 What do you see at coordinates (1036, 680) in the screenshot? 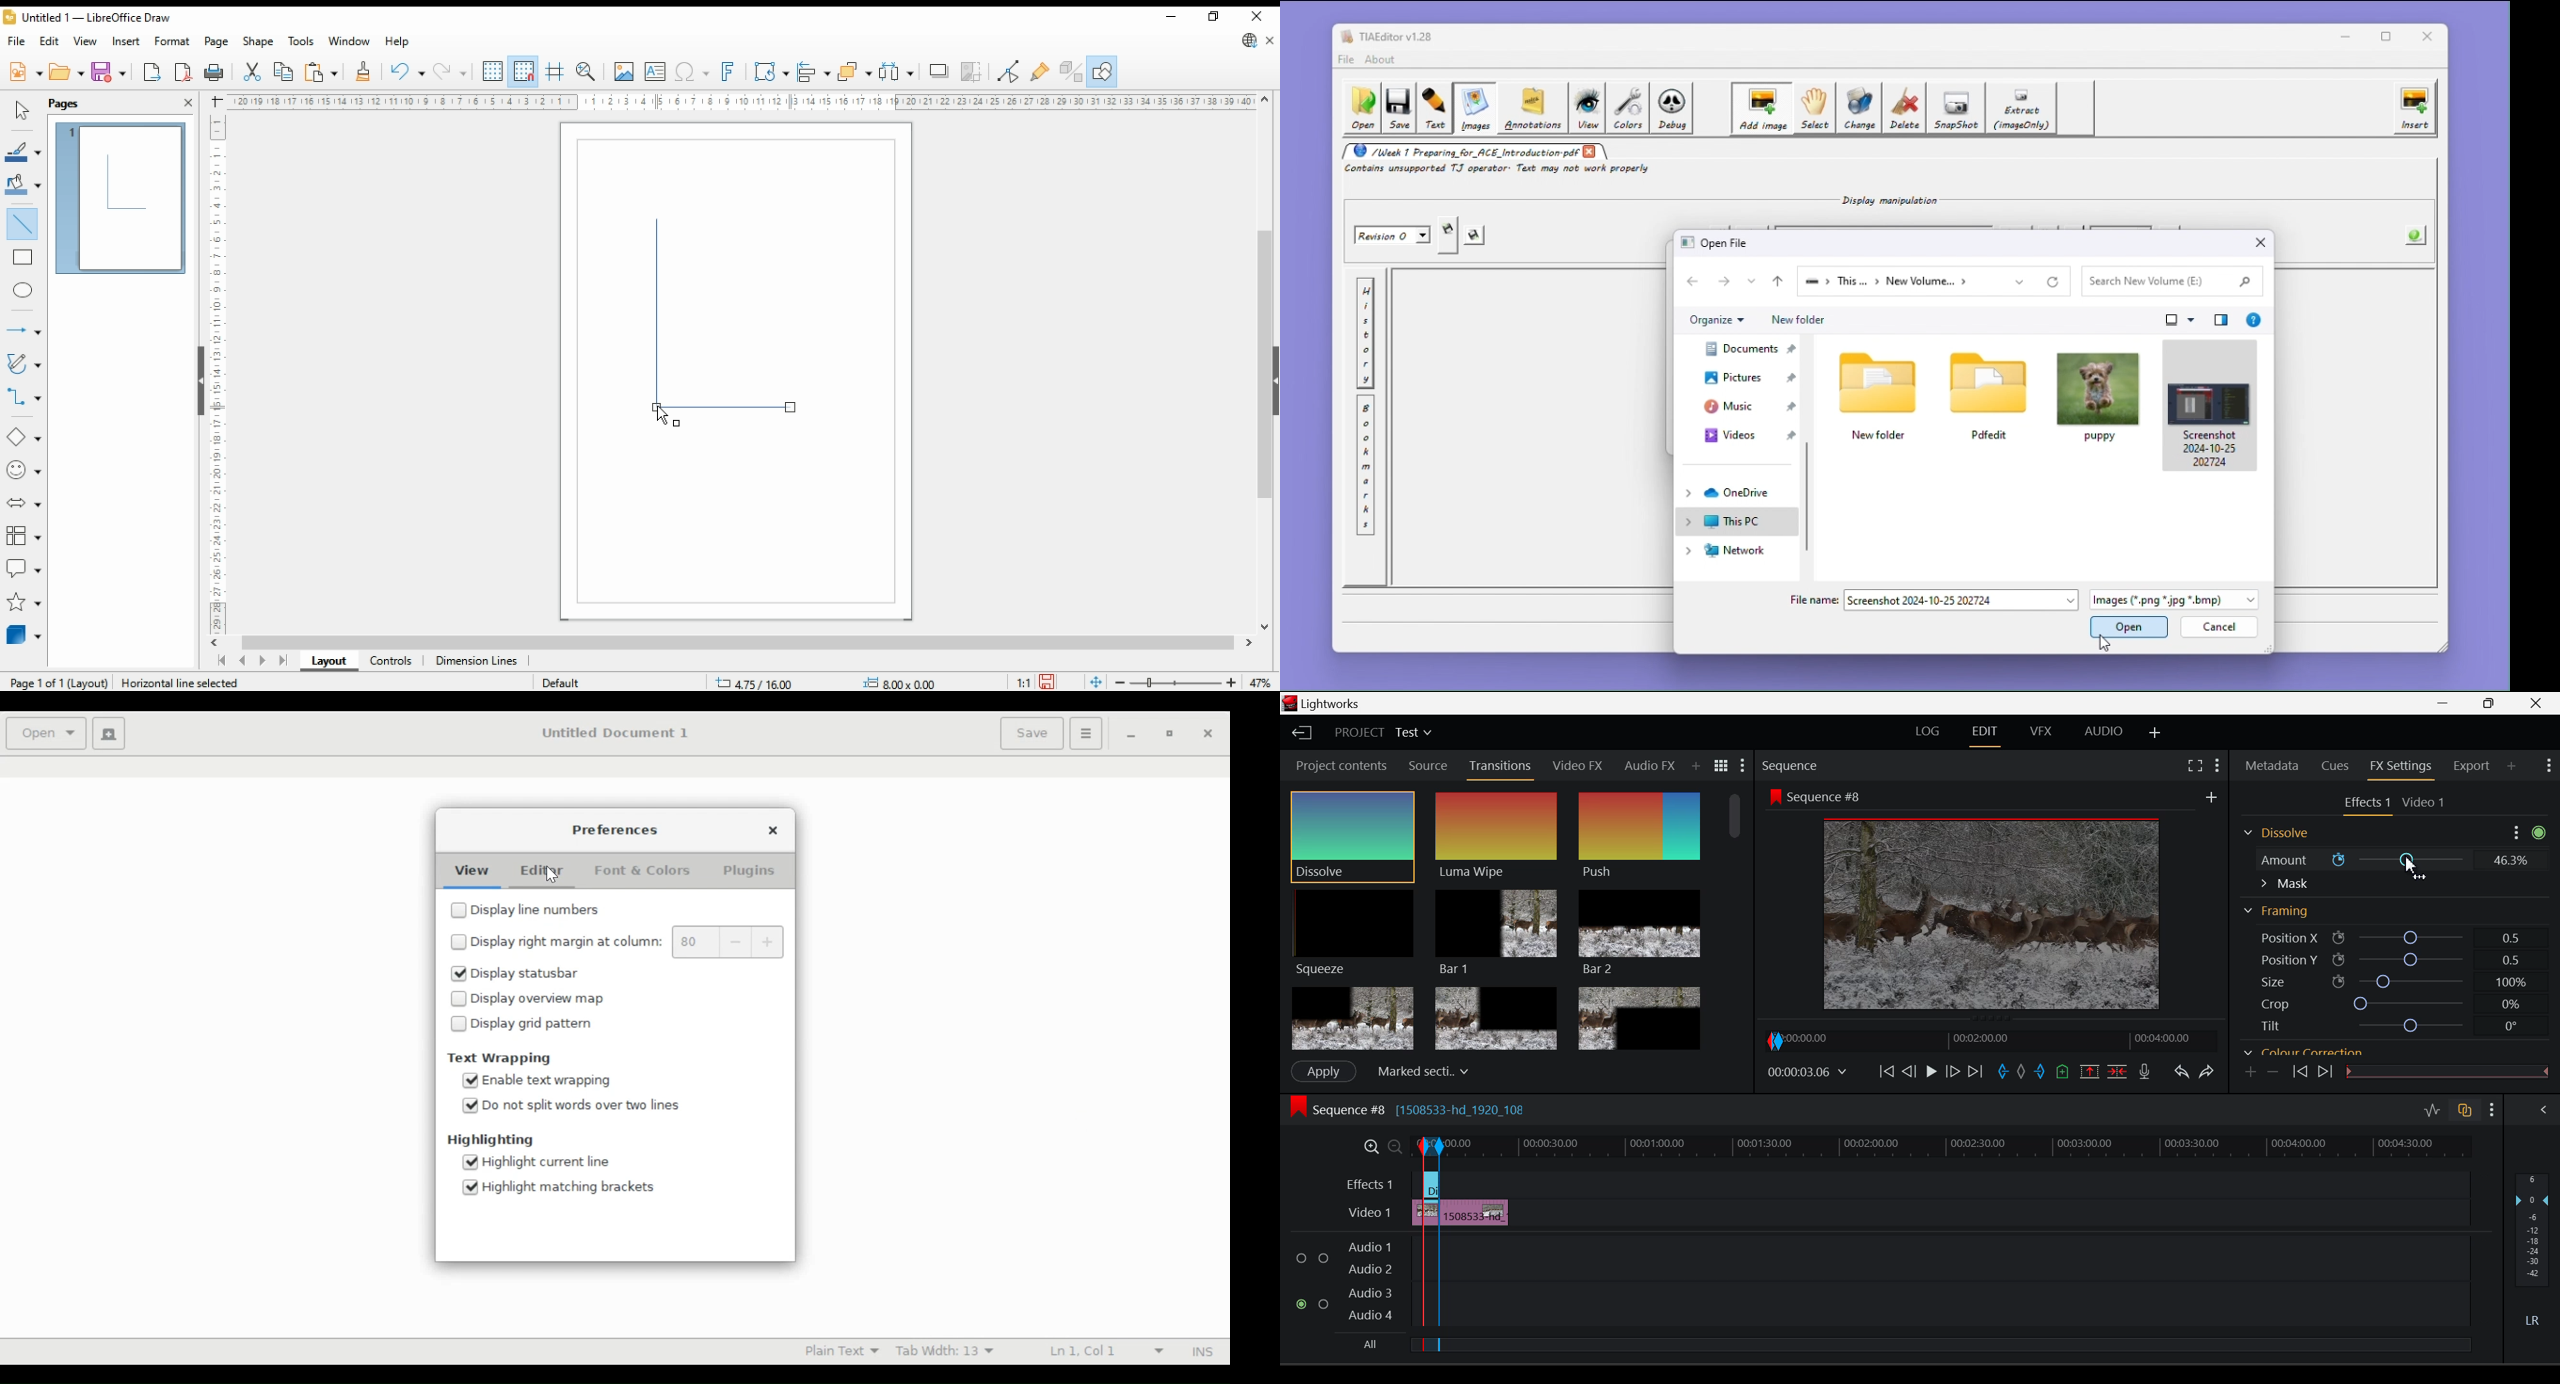
I see `1:1 ratio` at bounding box center [1036, 680].